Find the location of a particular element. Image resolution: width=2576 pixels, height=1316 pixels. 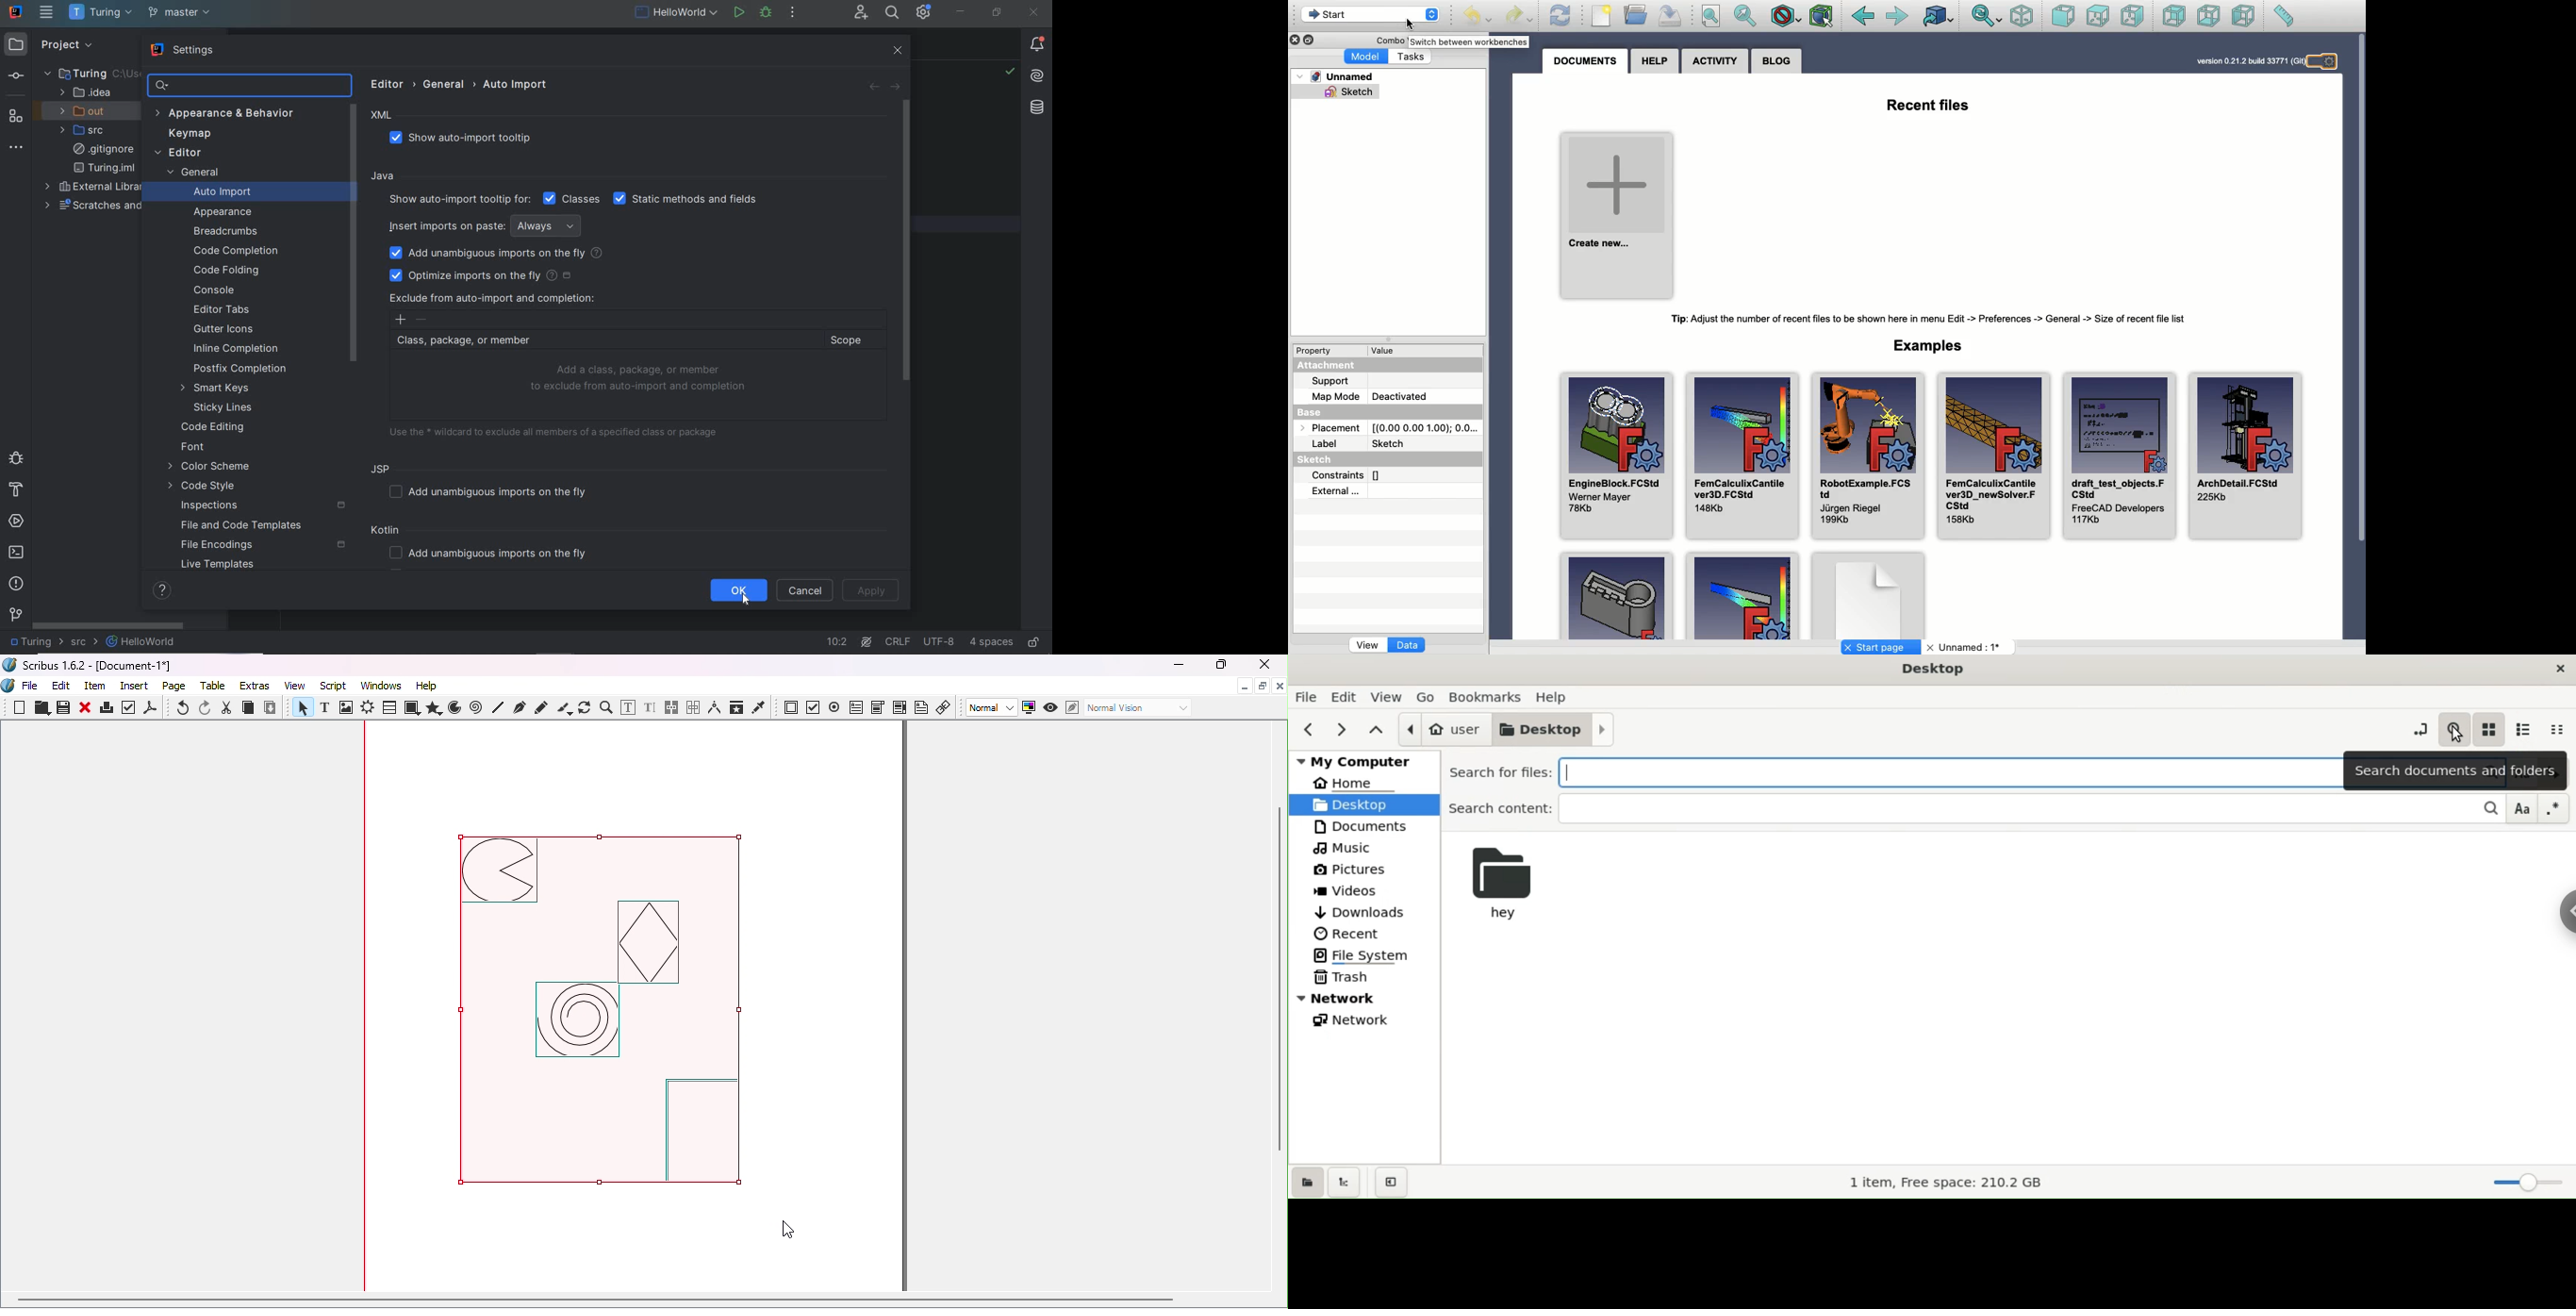

EDITOR TABS is located at coordinates (226, 310).